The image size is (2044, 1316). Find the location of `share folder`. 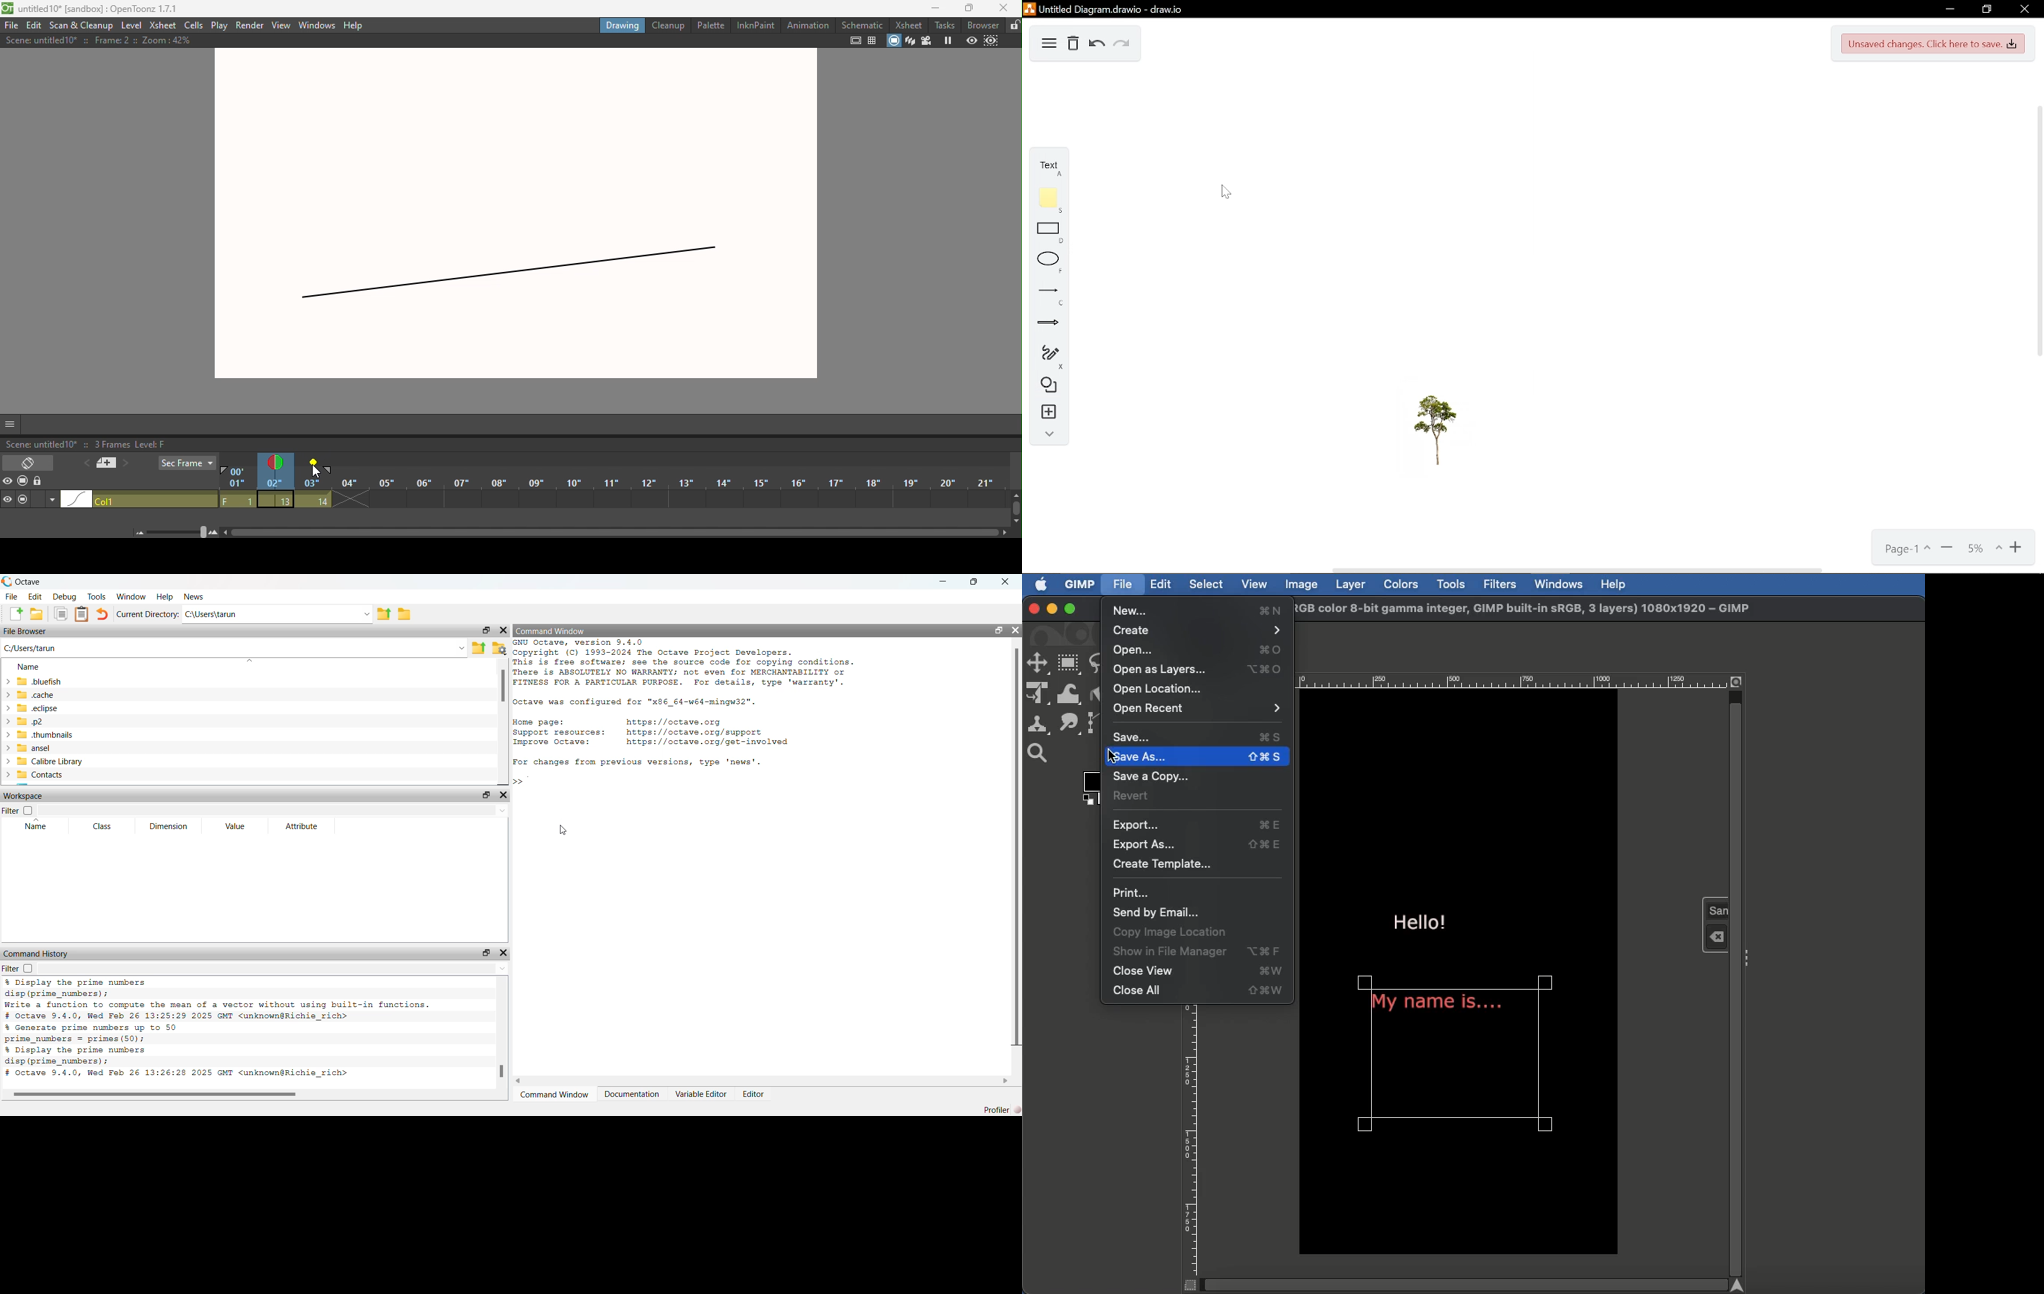

share folder is located at coordinates (479, 649).